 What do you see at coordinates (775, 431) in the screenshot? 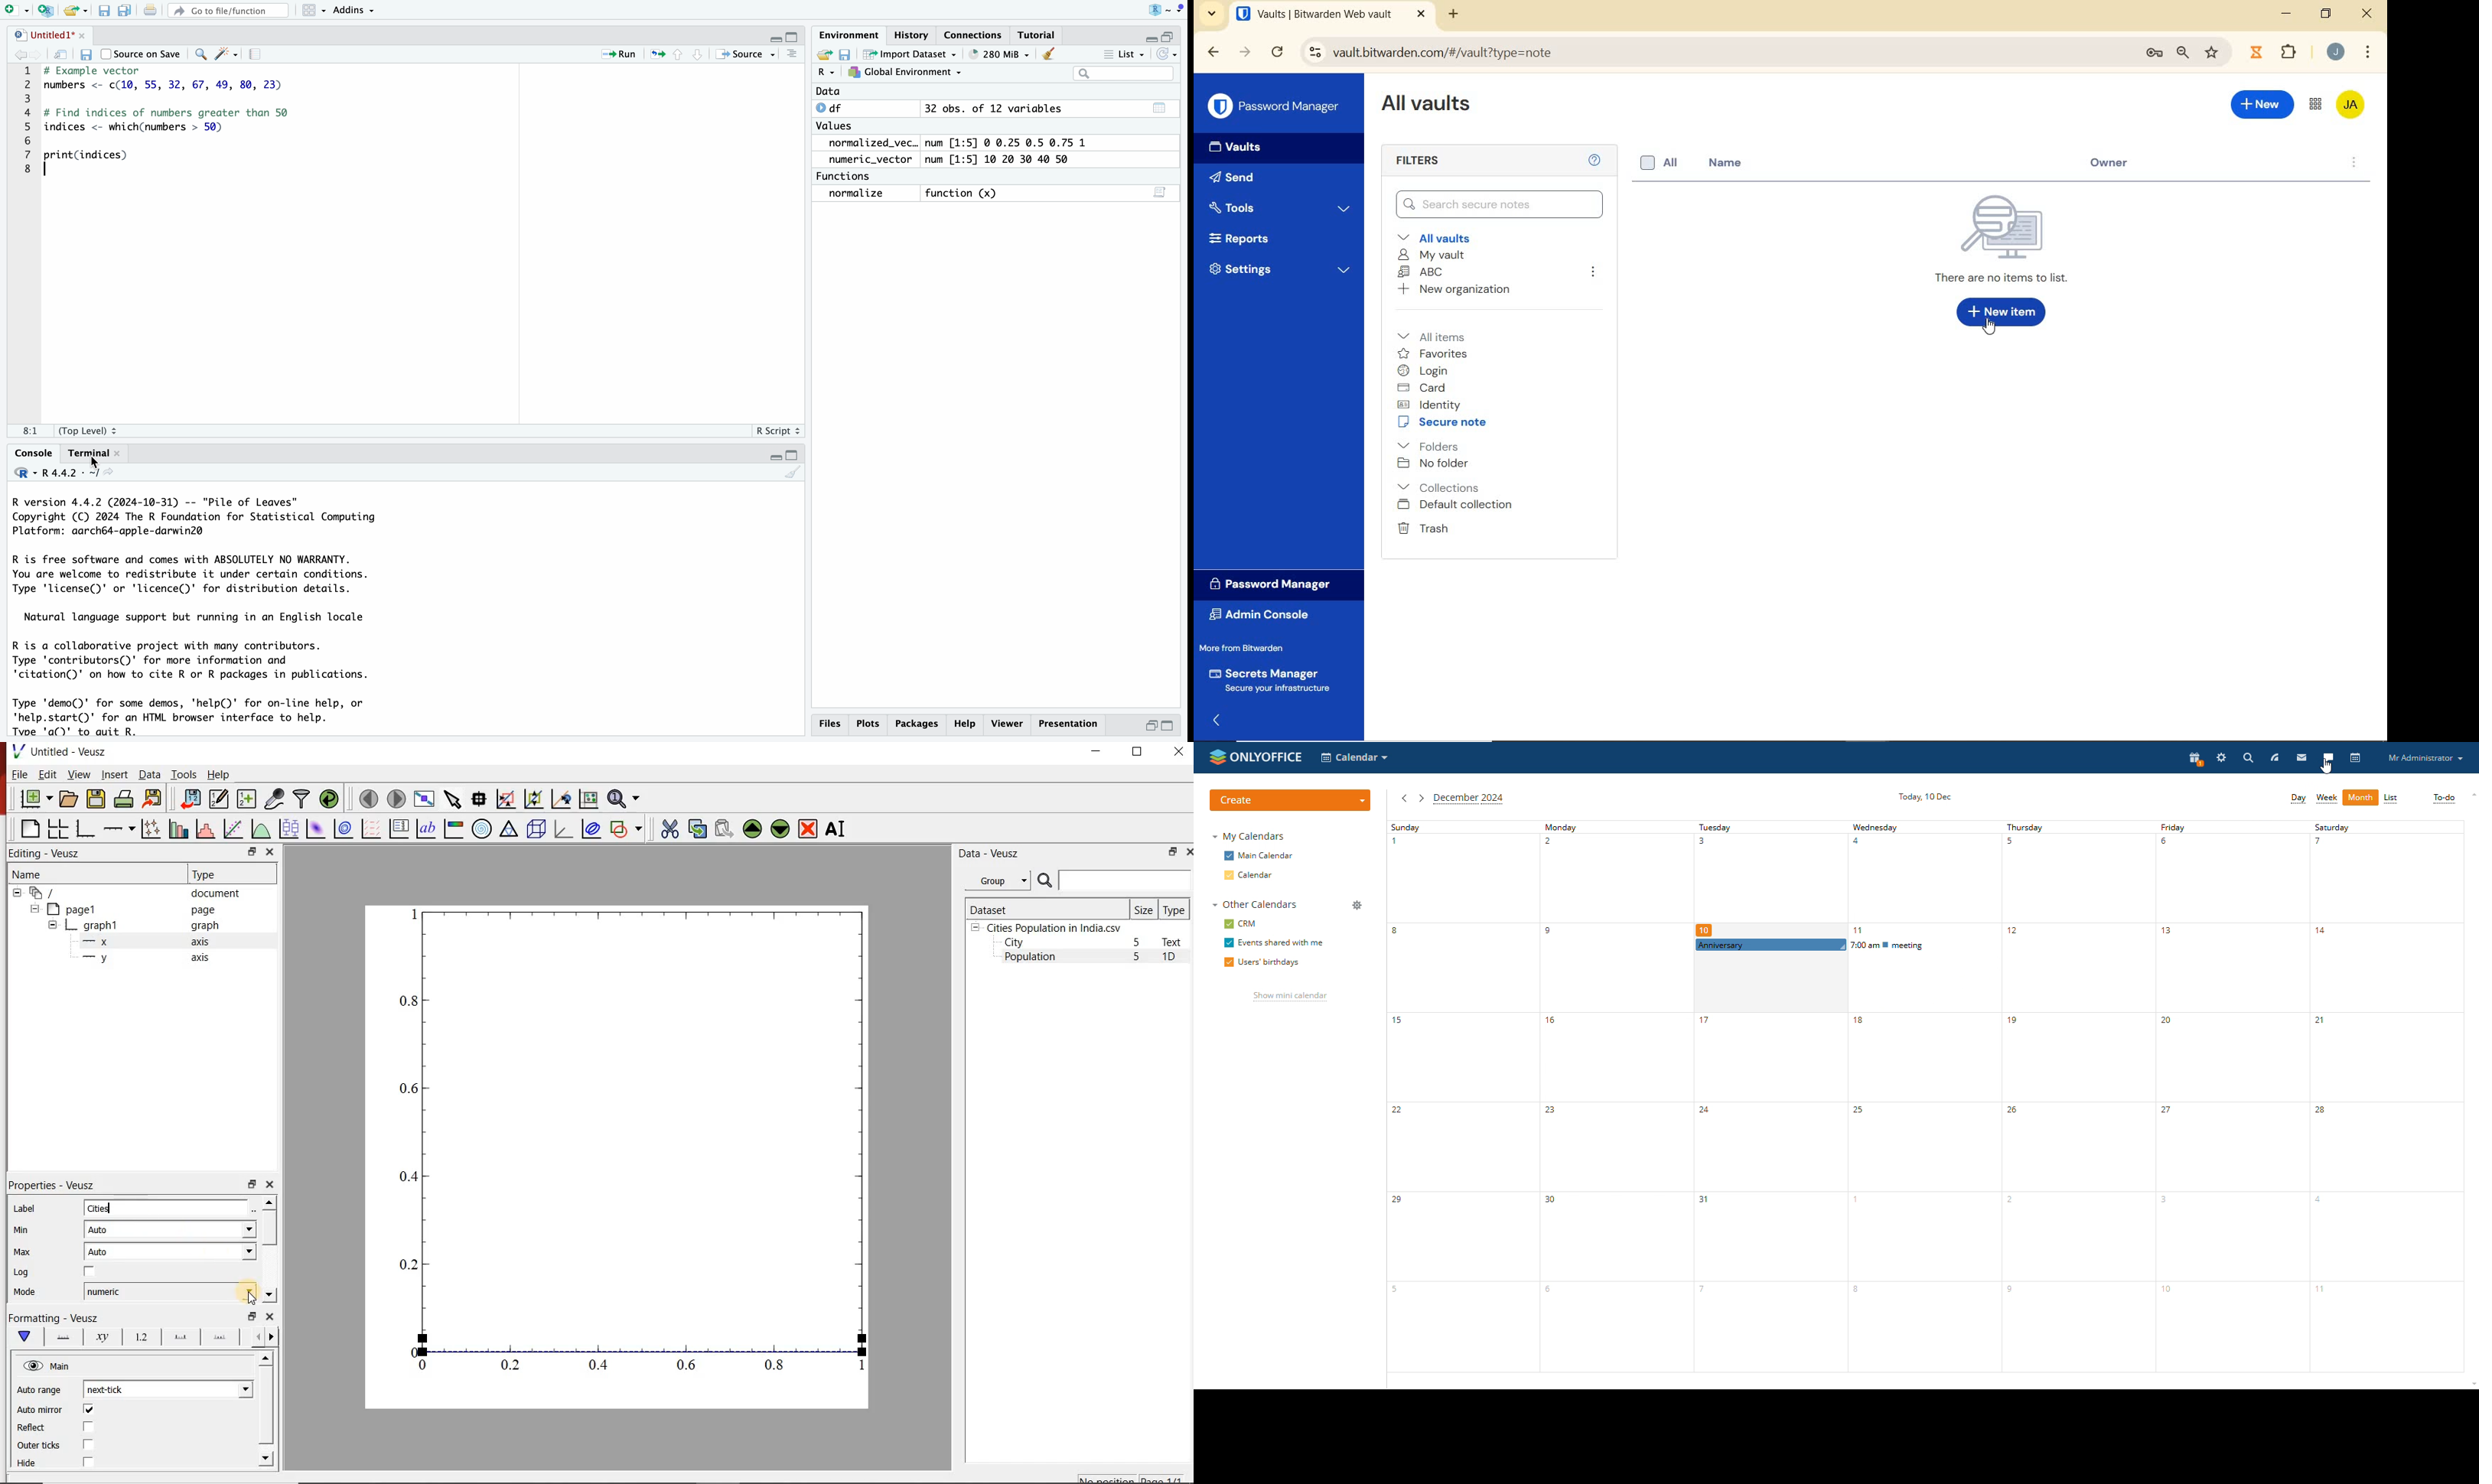
I see `R Script` at bounding box center [775, 431].